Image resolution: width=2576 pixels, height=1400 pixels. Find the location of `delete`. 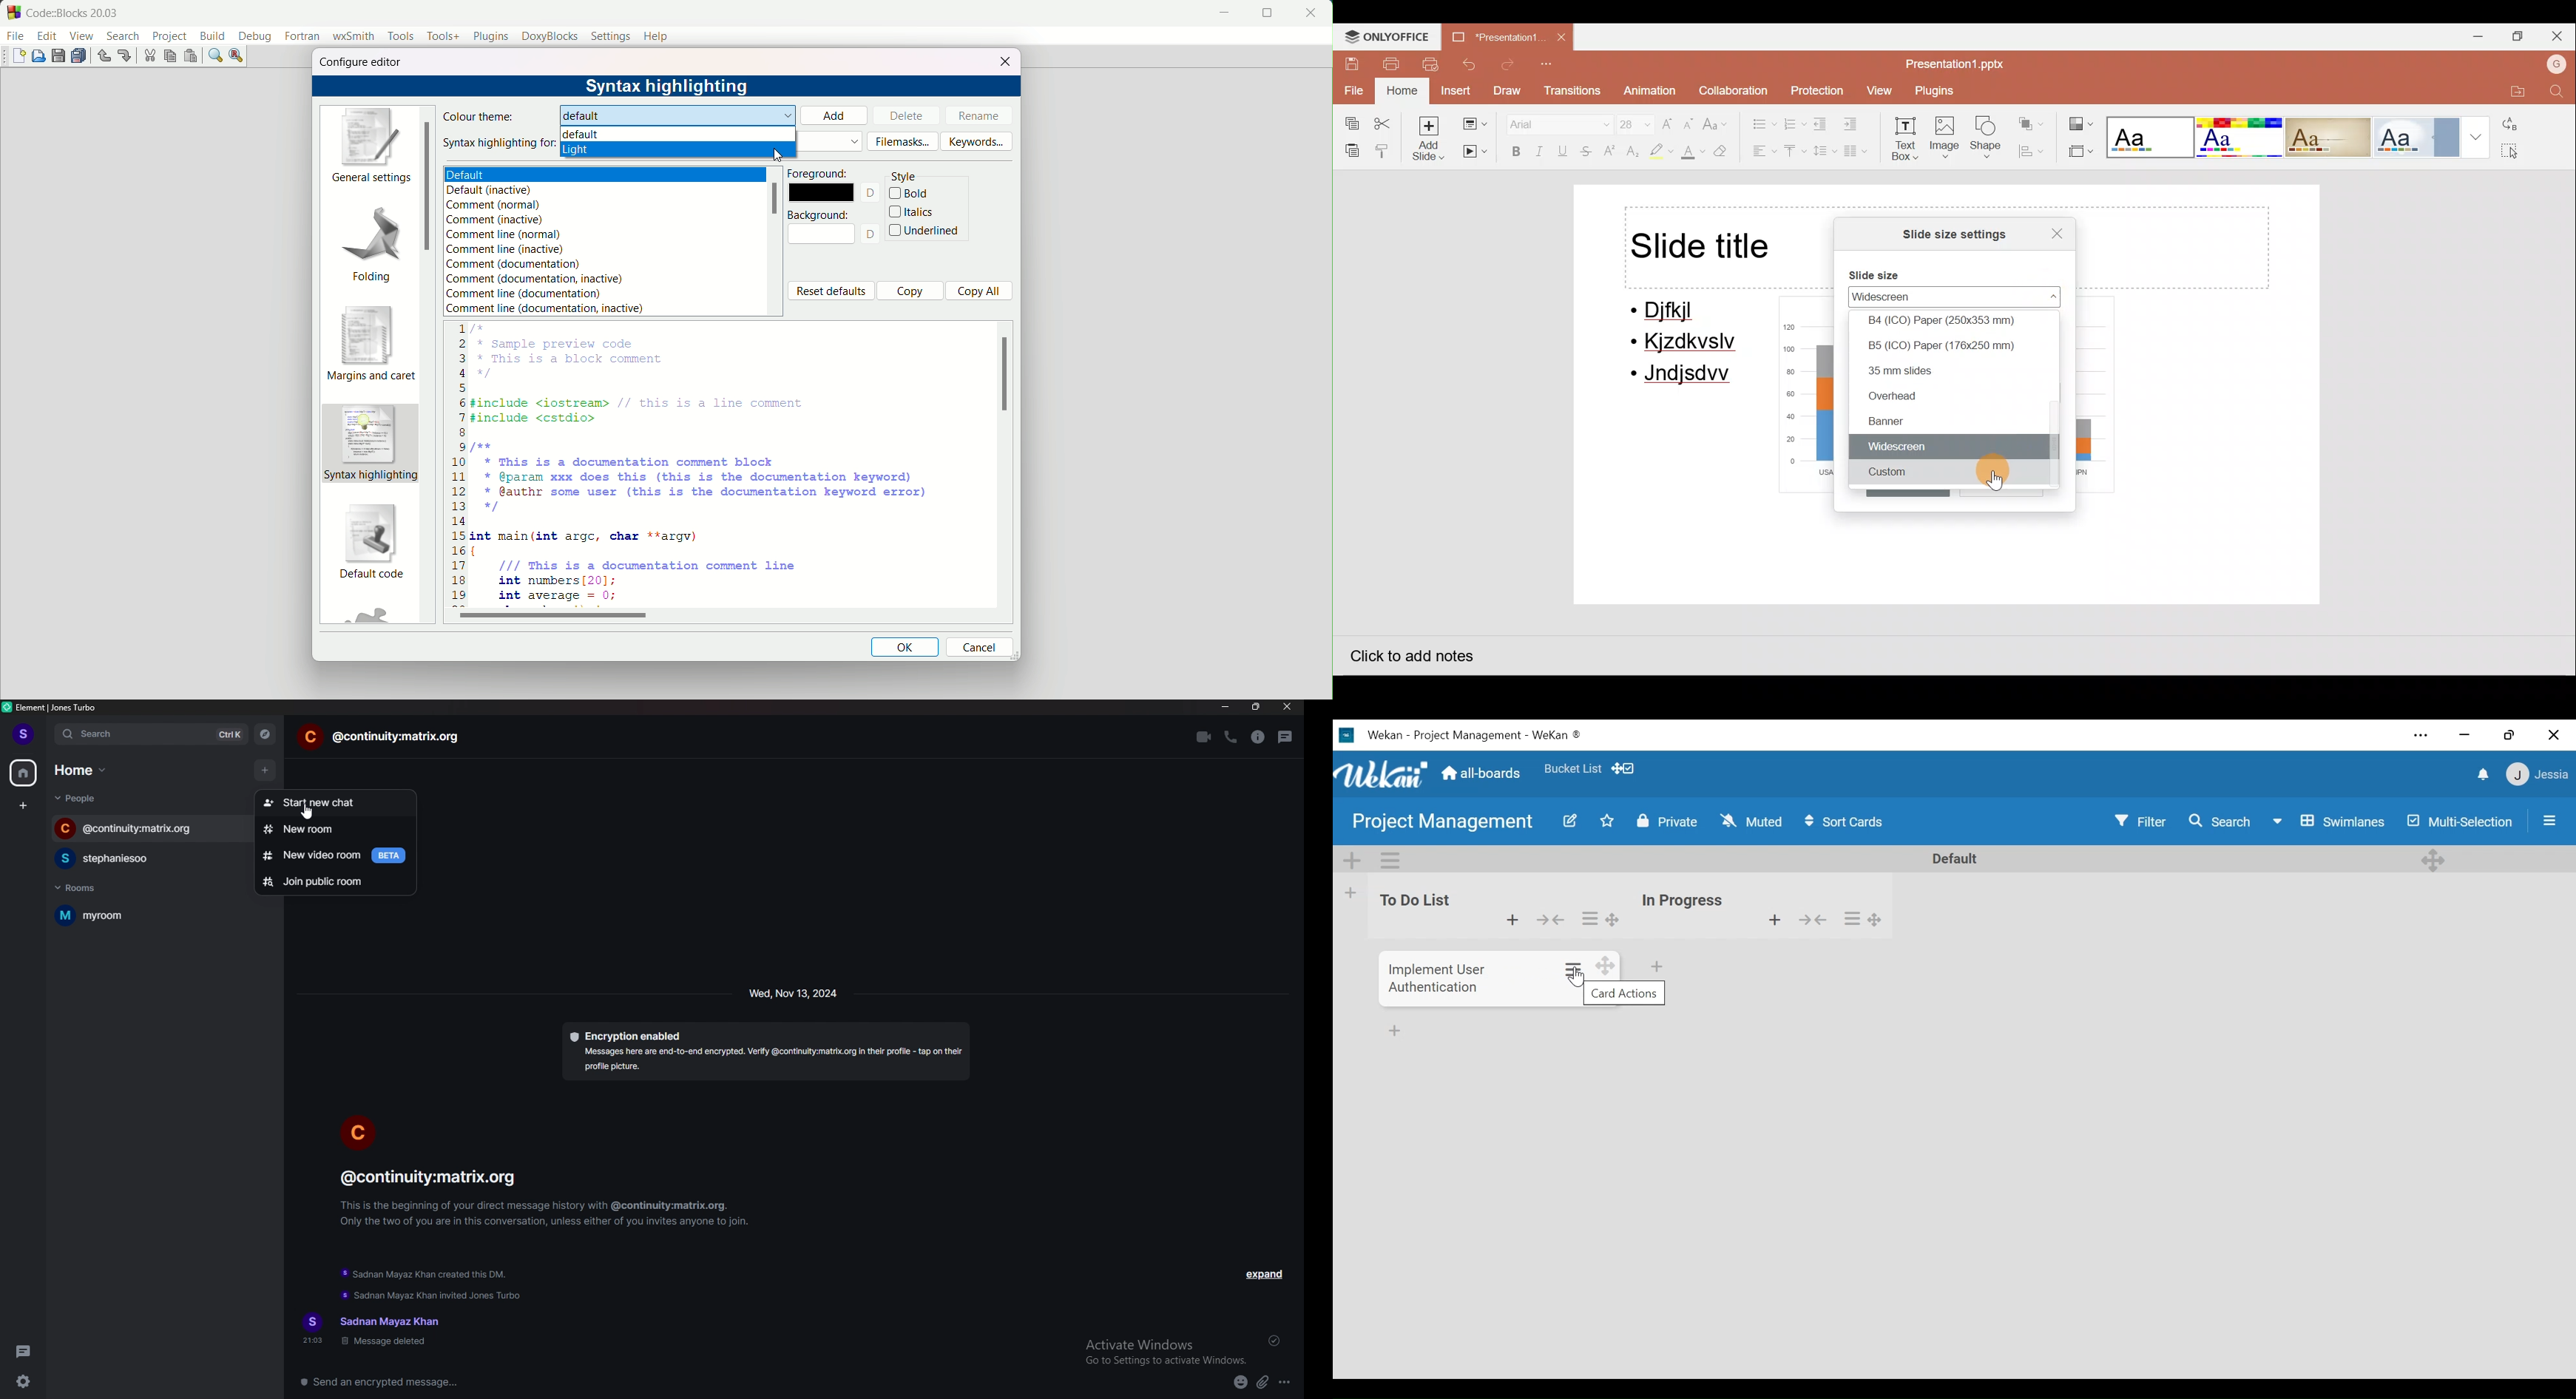

delete is located at coordinates (902, 115).